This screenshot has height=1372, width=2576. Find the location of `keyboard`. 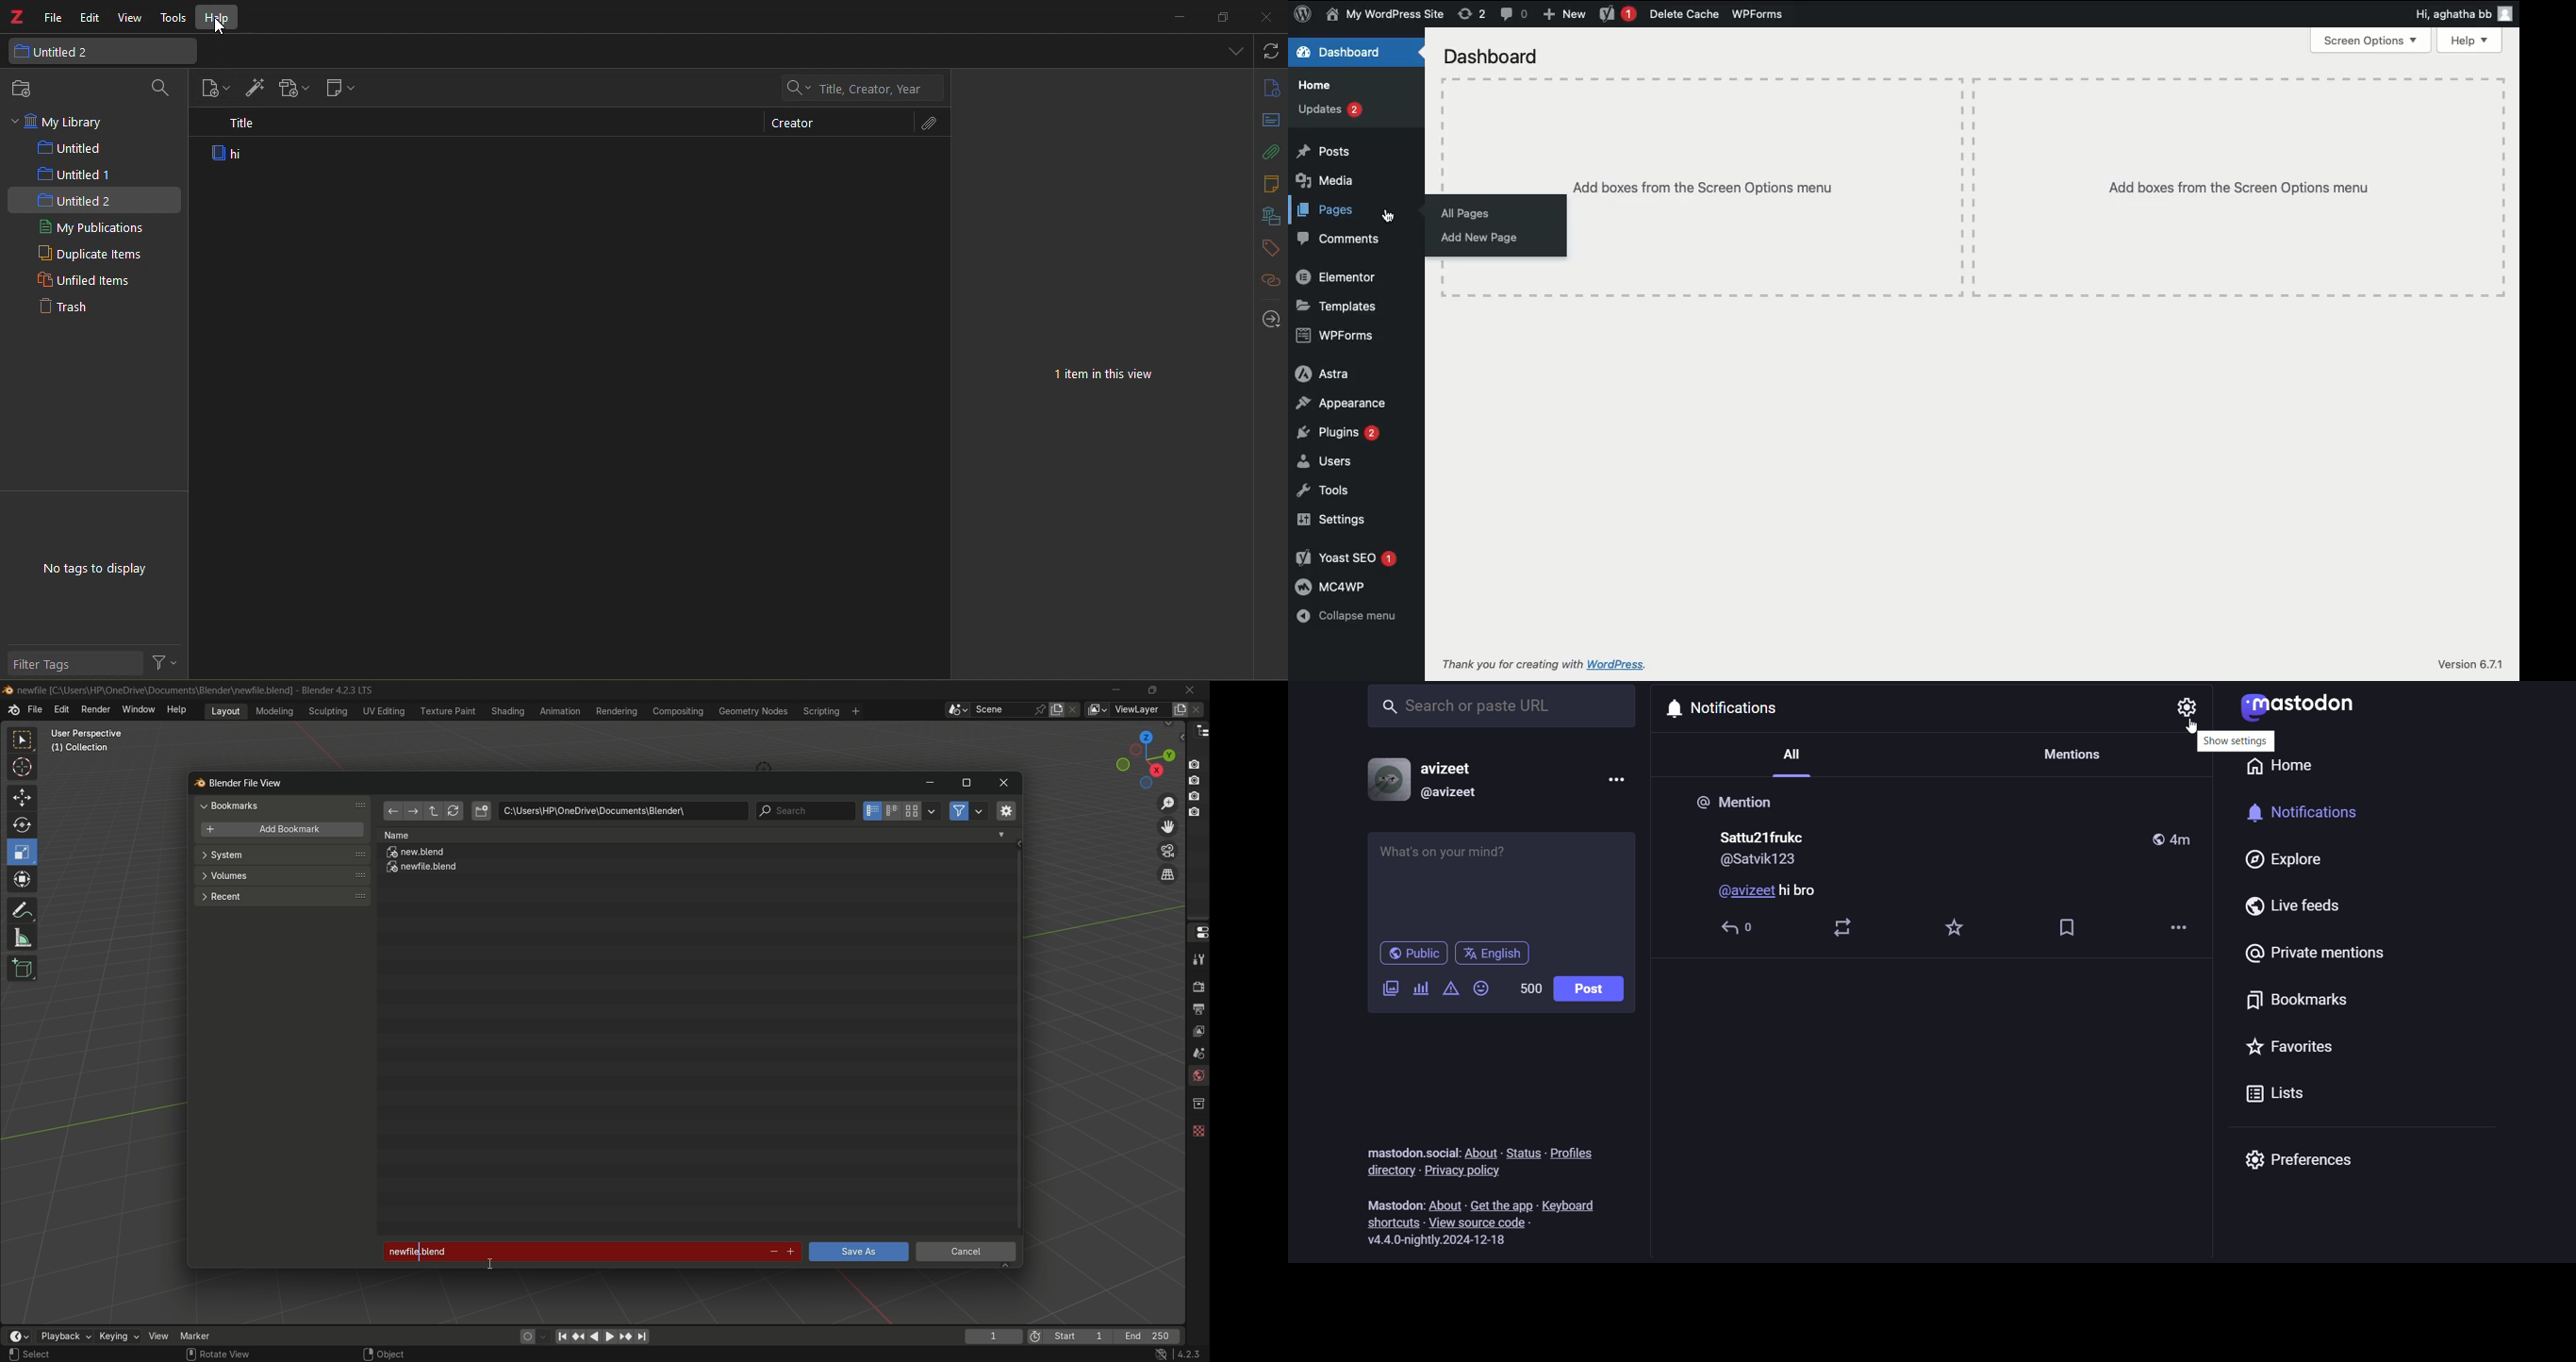

keyboard is located at coordinates (1579, 1206).